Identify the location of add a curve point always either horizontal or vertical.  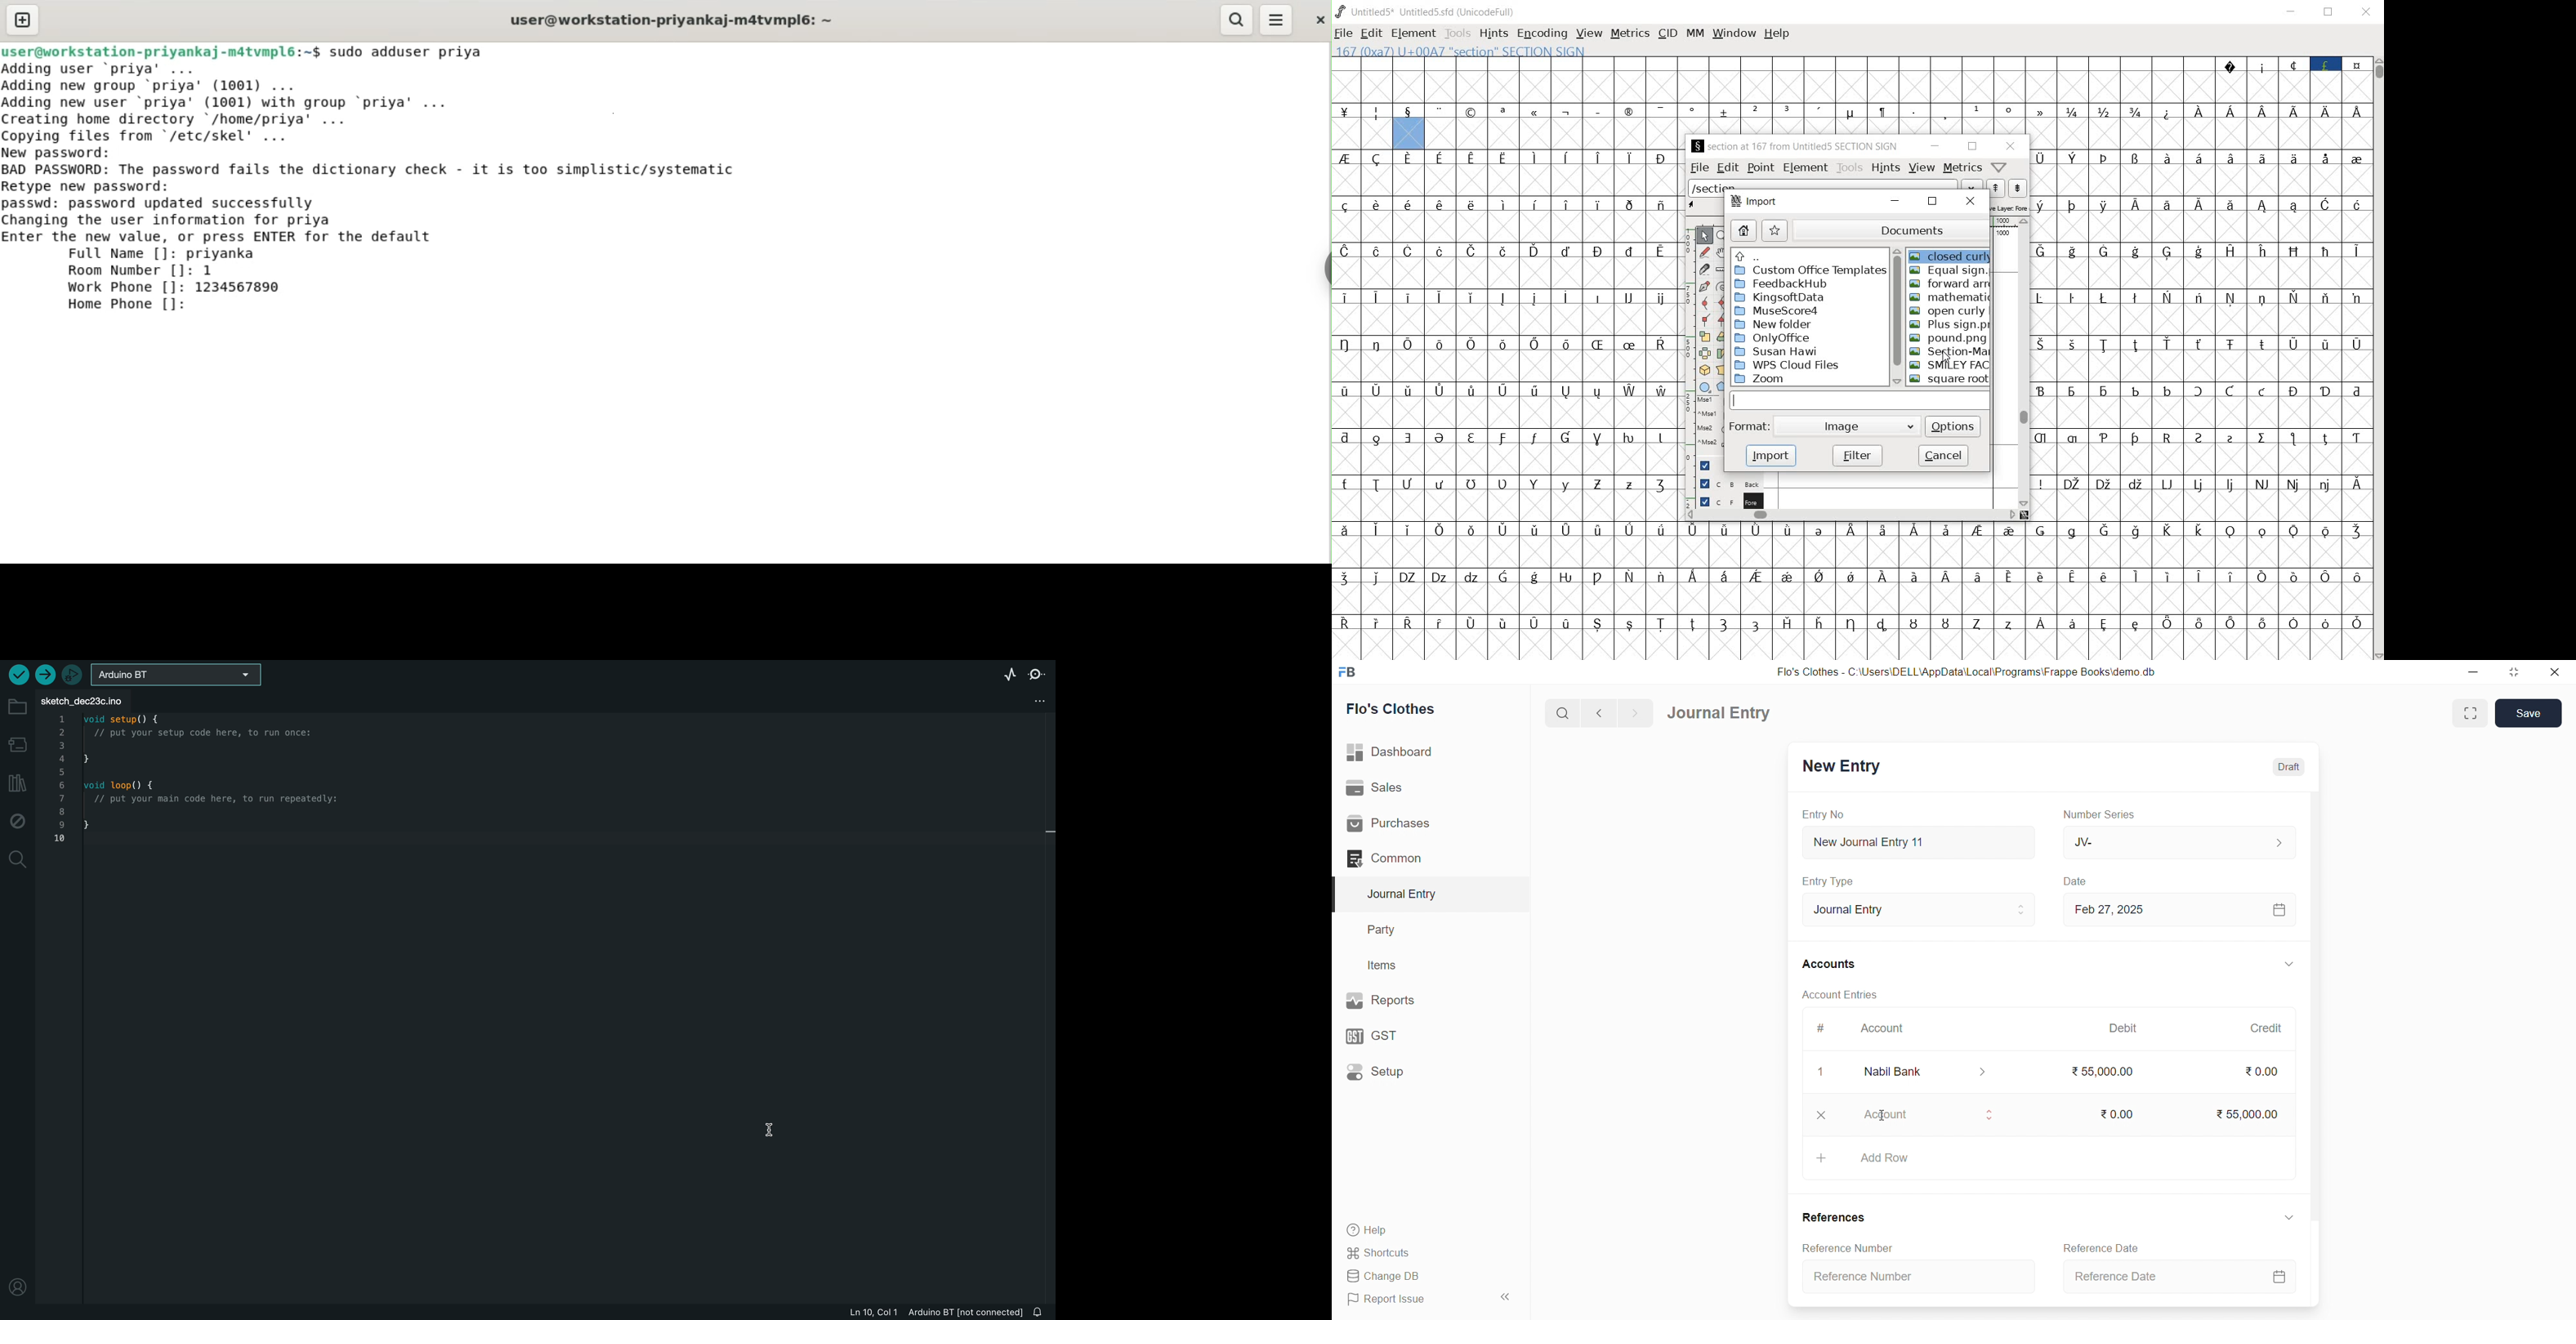
(1723, 302).